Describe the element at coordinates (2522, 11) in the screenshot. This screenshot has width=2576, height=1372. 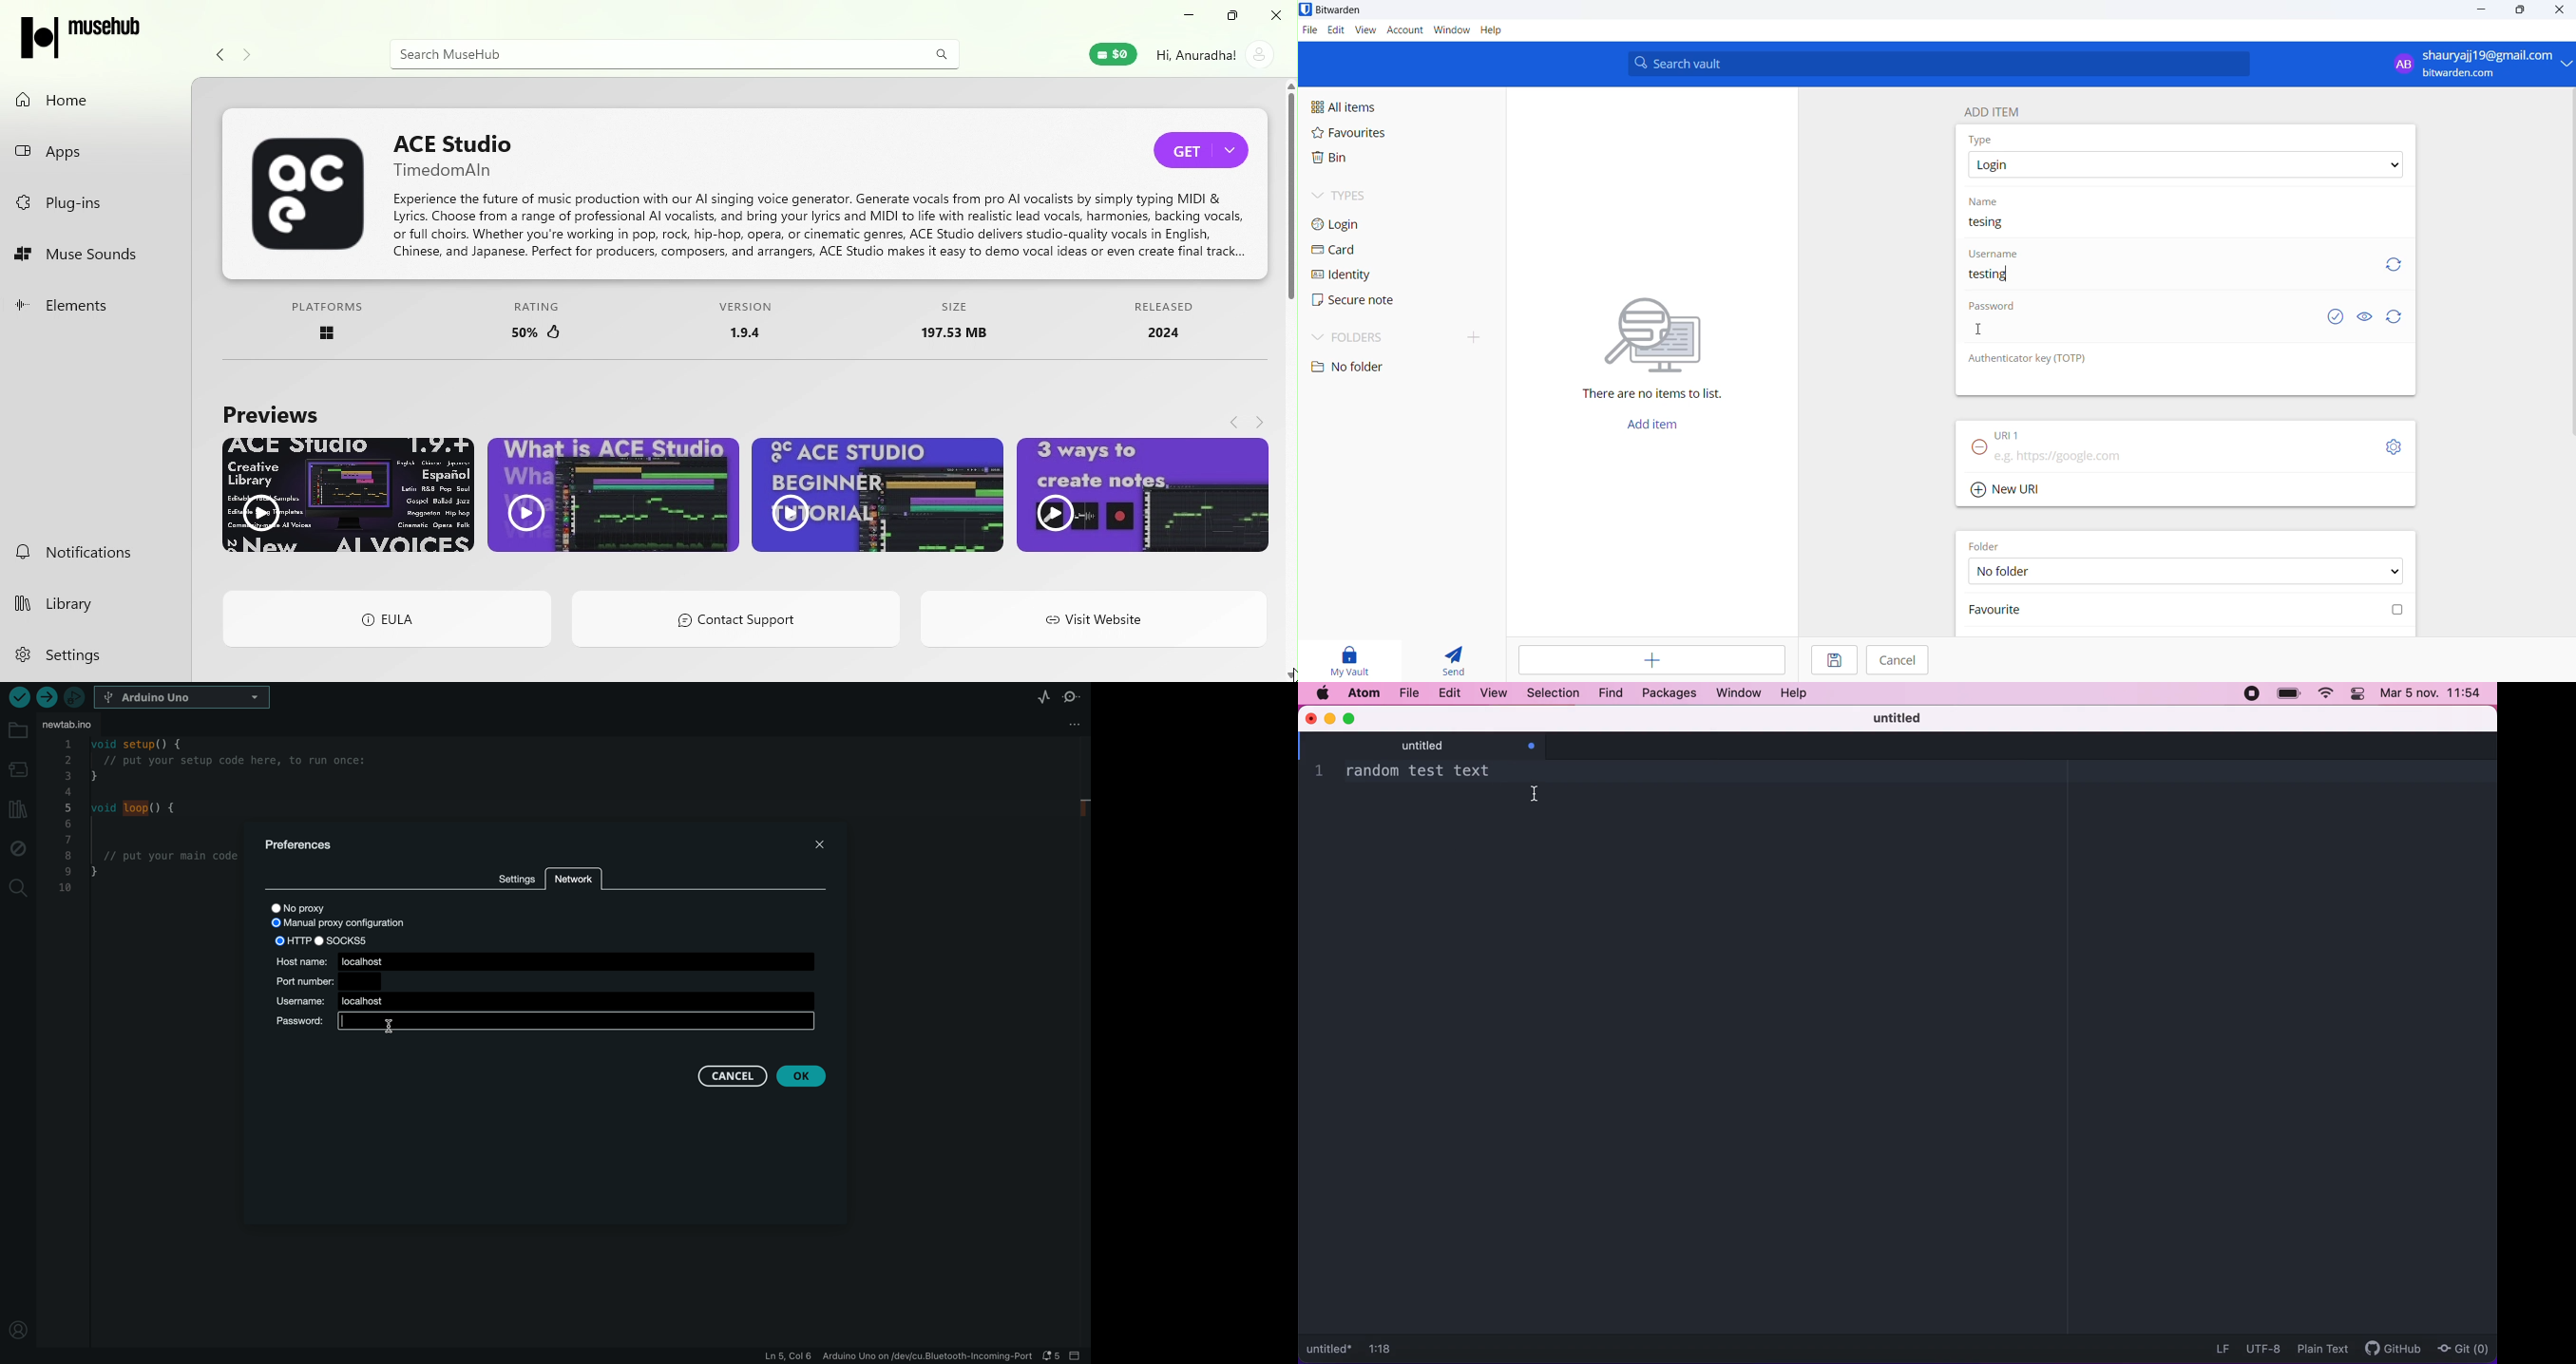
I see `maximize` at that location.